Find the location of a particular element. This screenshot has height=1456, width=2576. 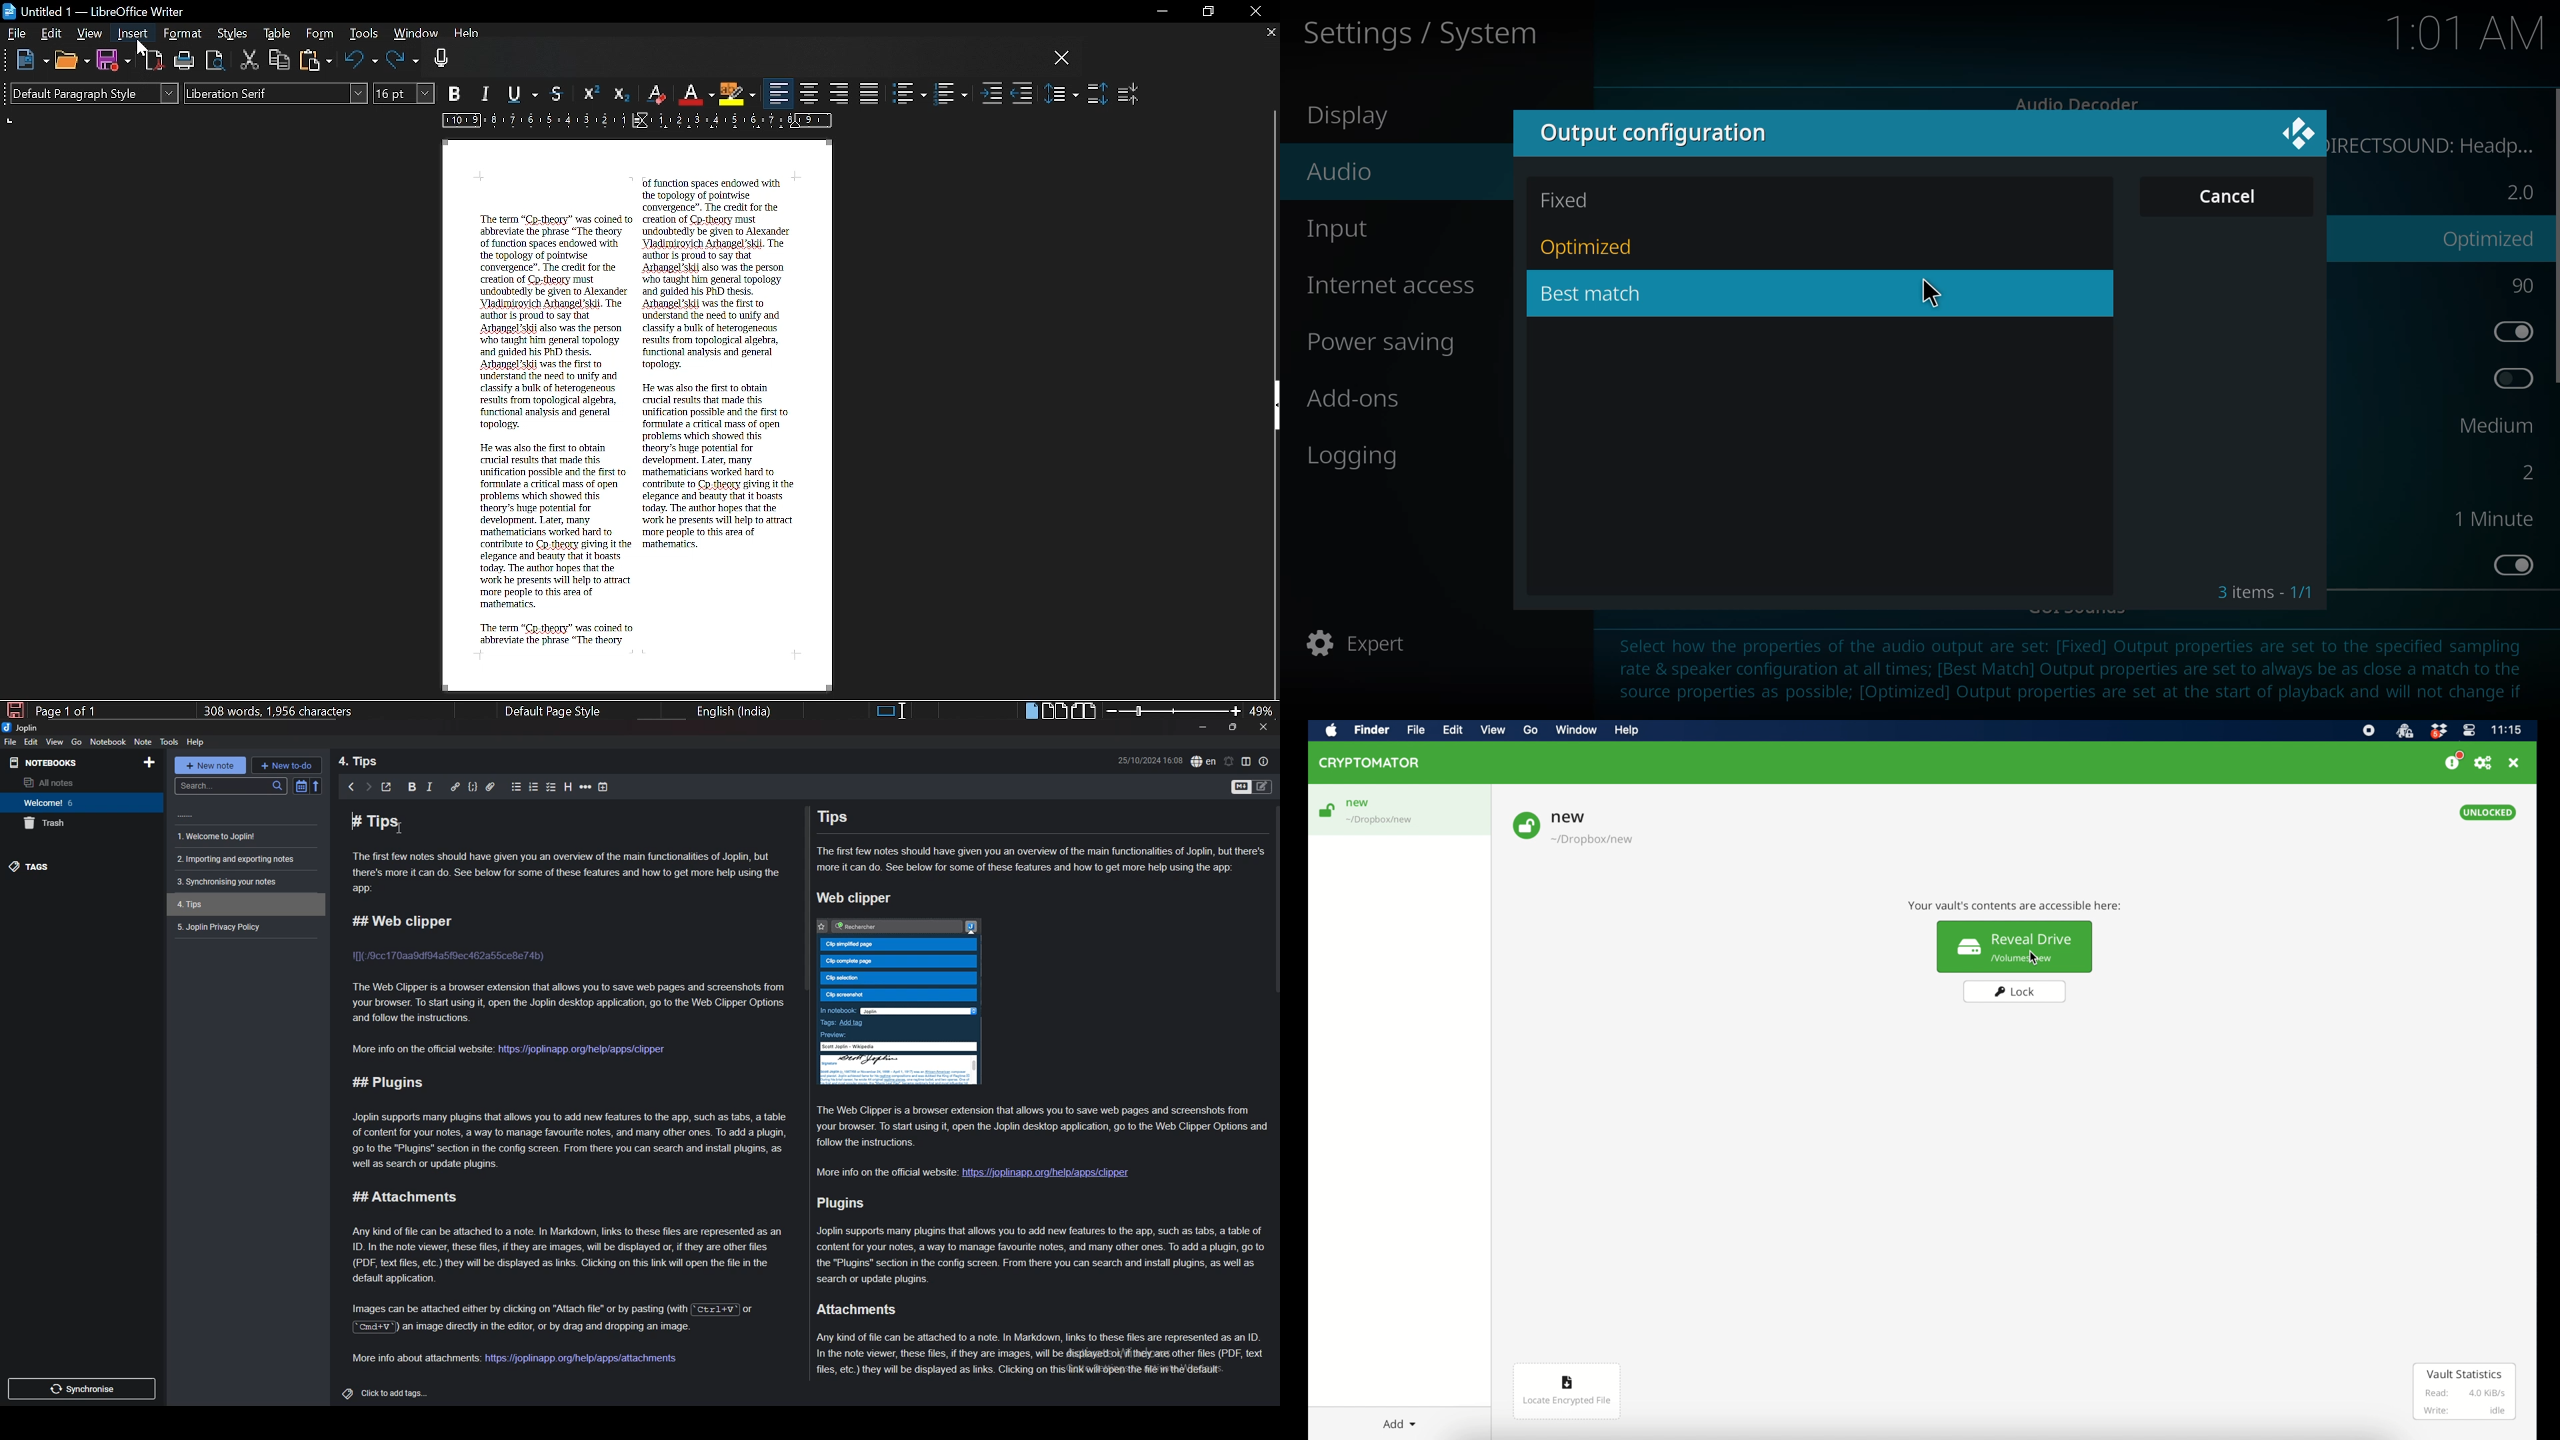

enable is located at coordinates (2508, 379).